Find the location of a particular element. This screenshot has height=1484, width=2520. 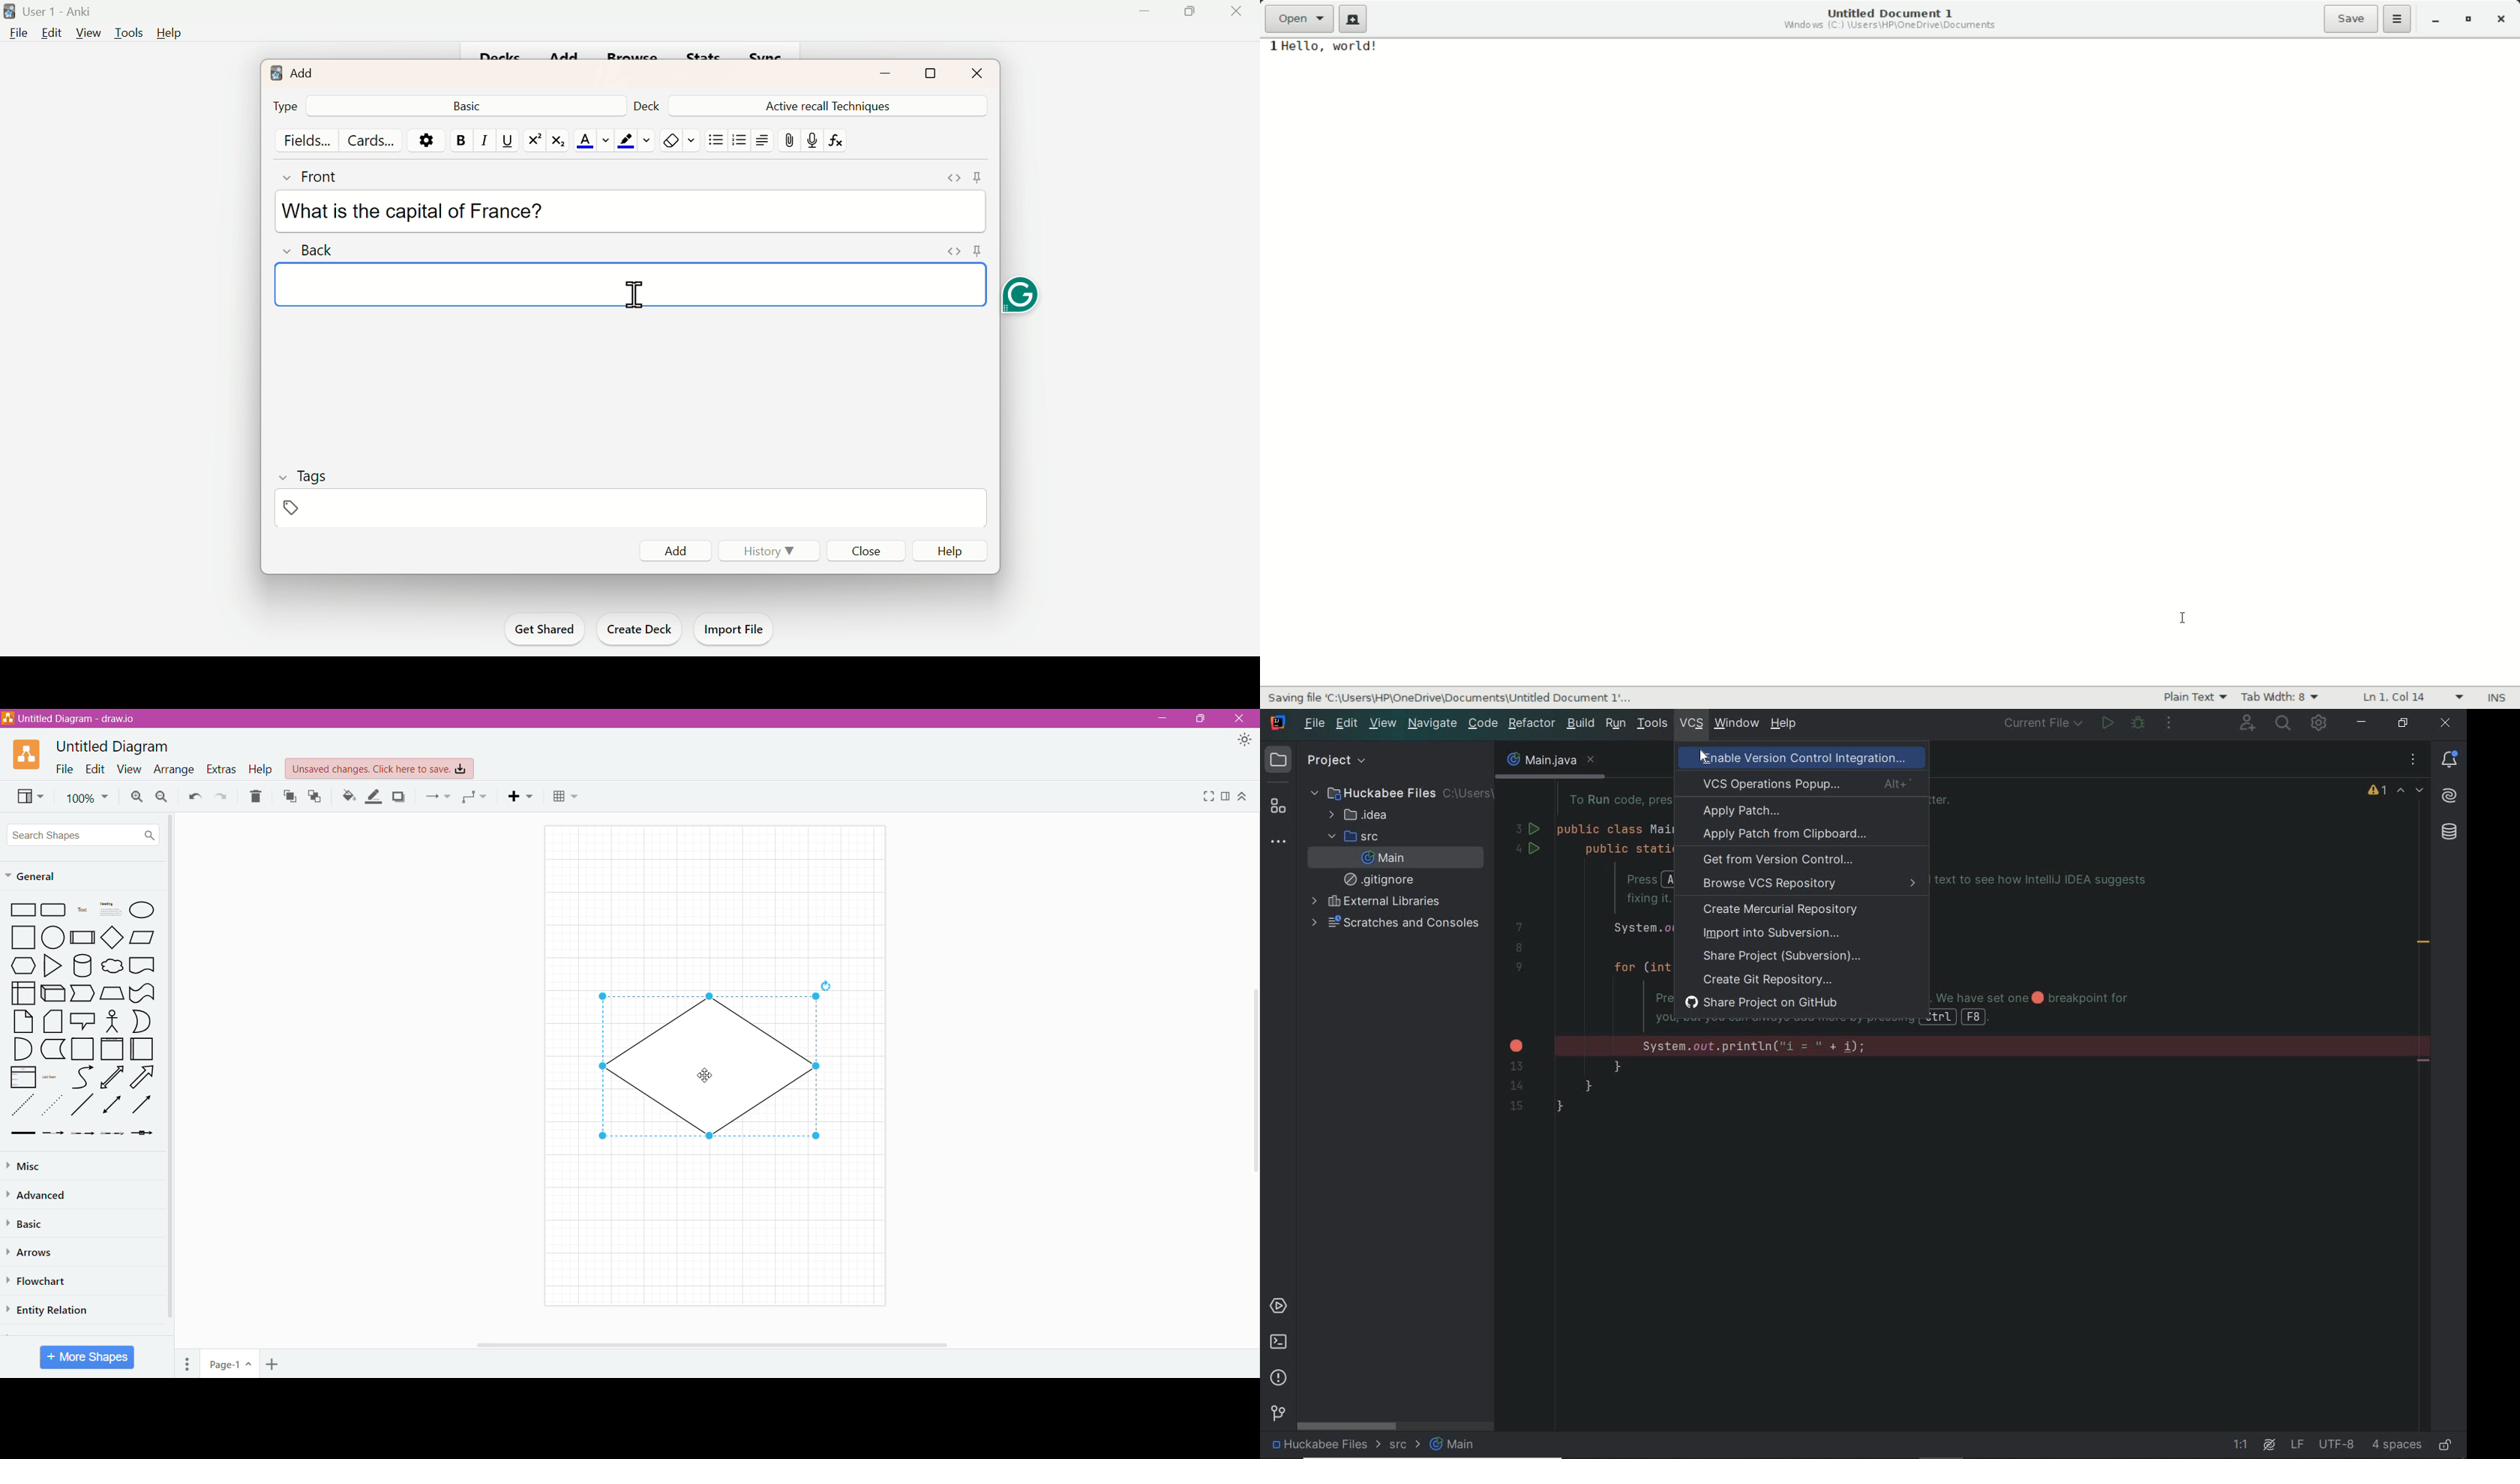

Close is located at coordinates (975, 72).